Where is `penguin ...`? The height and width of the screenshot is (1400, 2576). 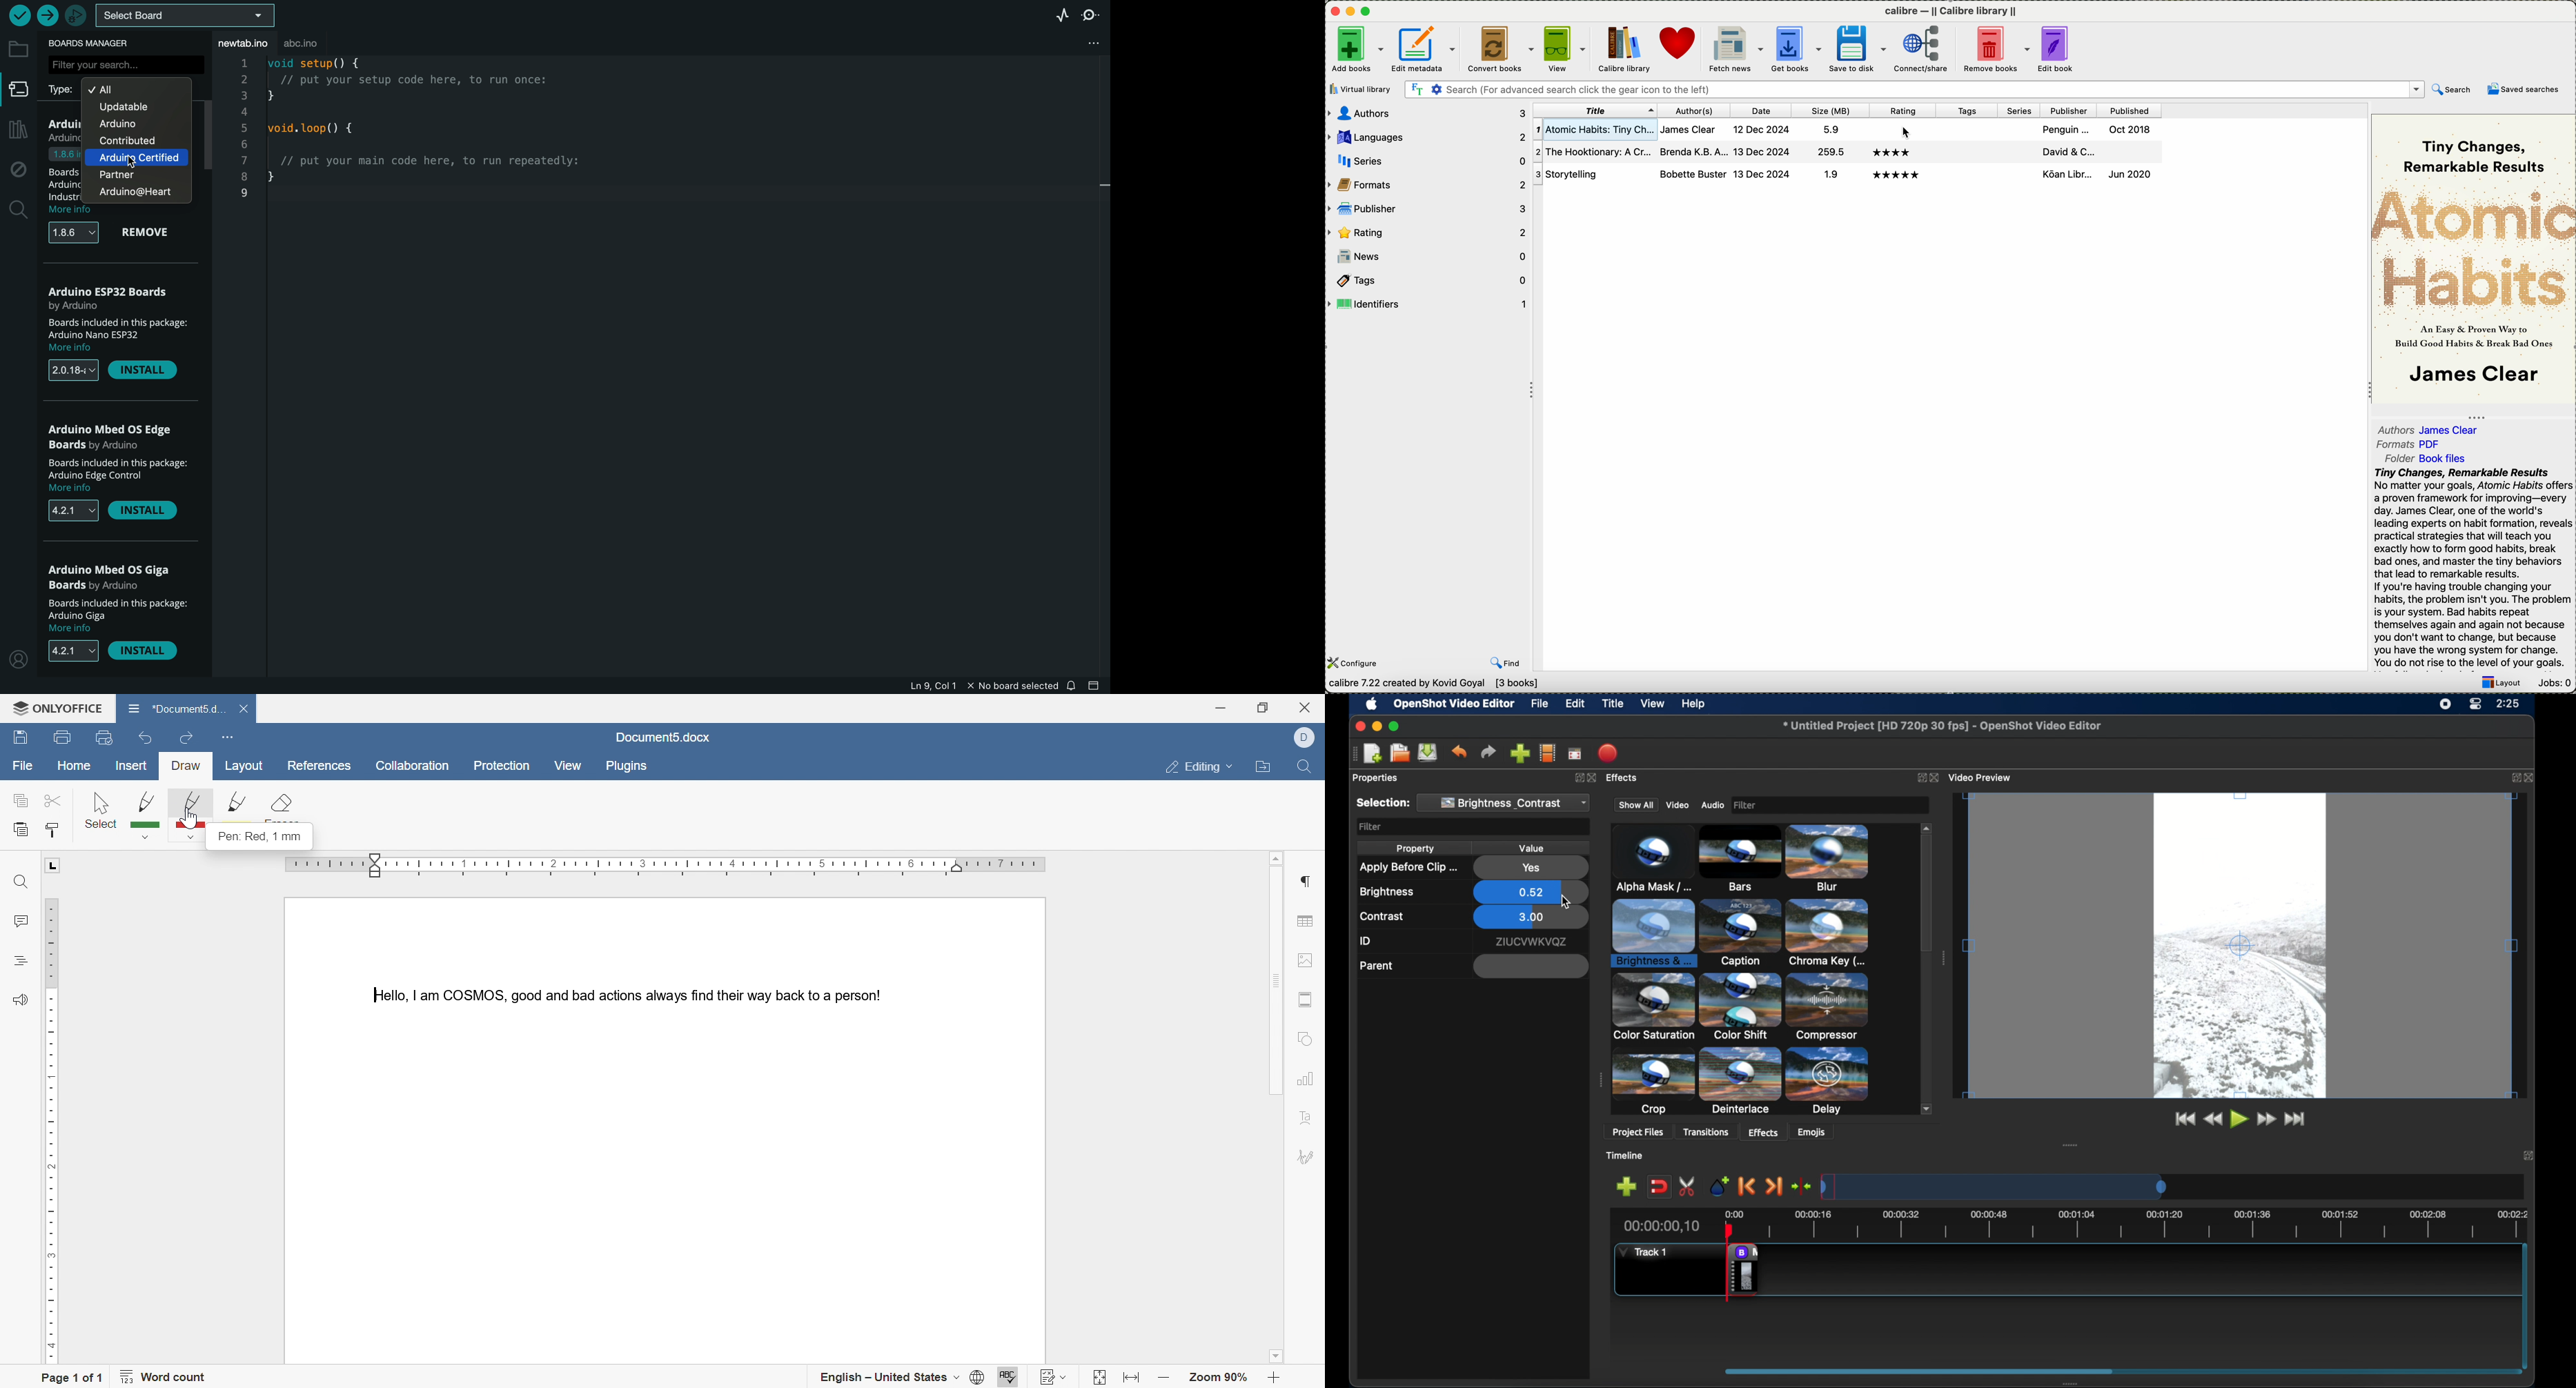 penguin ... is located at coordinates (2067, 129).